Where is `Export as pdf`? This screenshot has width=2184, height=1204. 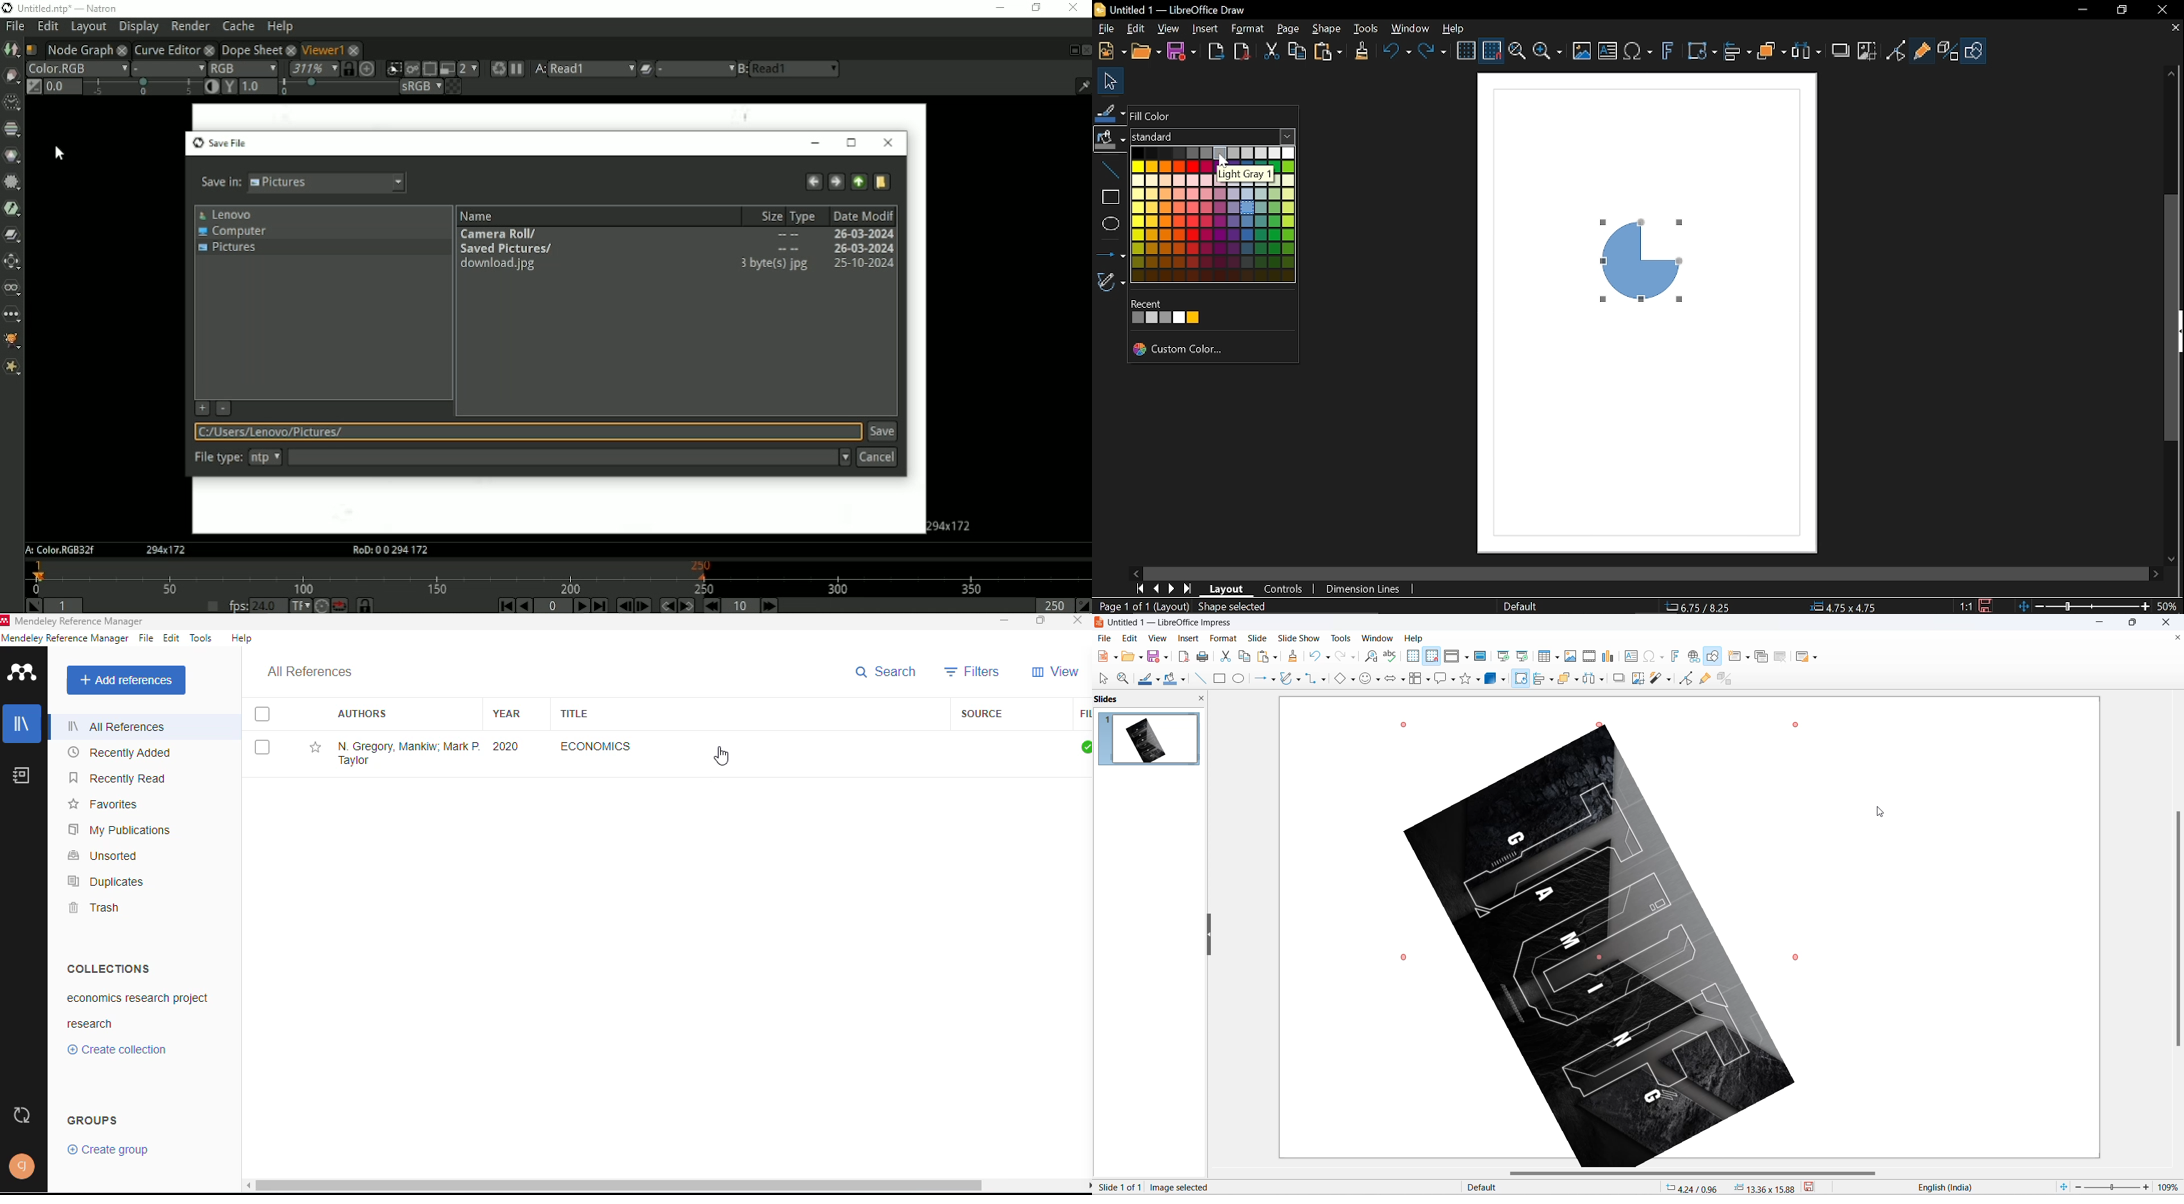
Export as pdf is located at coordinates (1241, 49).